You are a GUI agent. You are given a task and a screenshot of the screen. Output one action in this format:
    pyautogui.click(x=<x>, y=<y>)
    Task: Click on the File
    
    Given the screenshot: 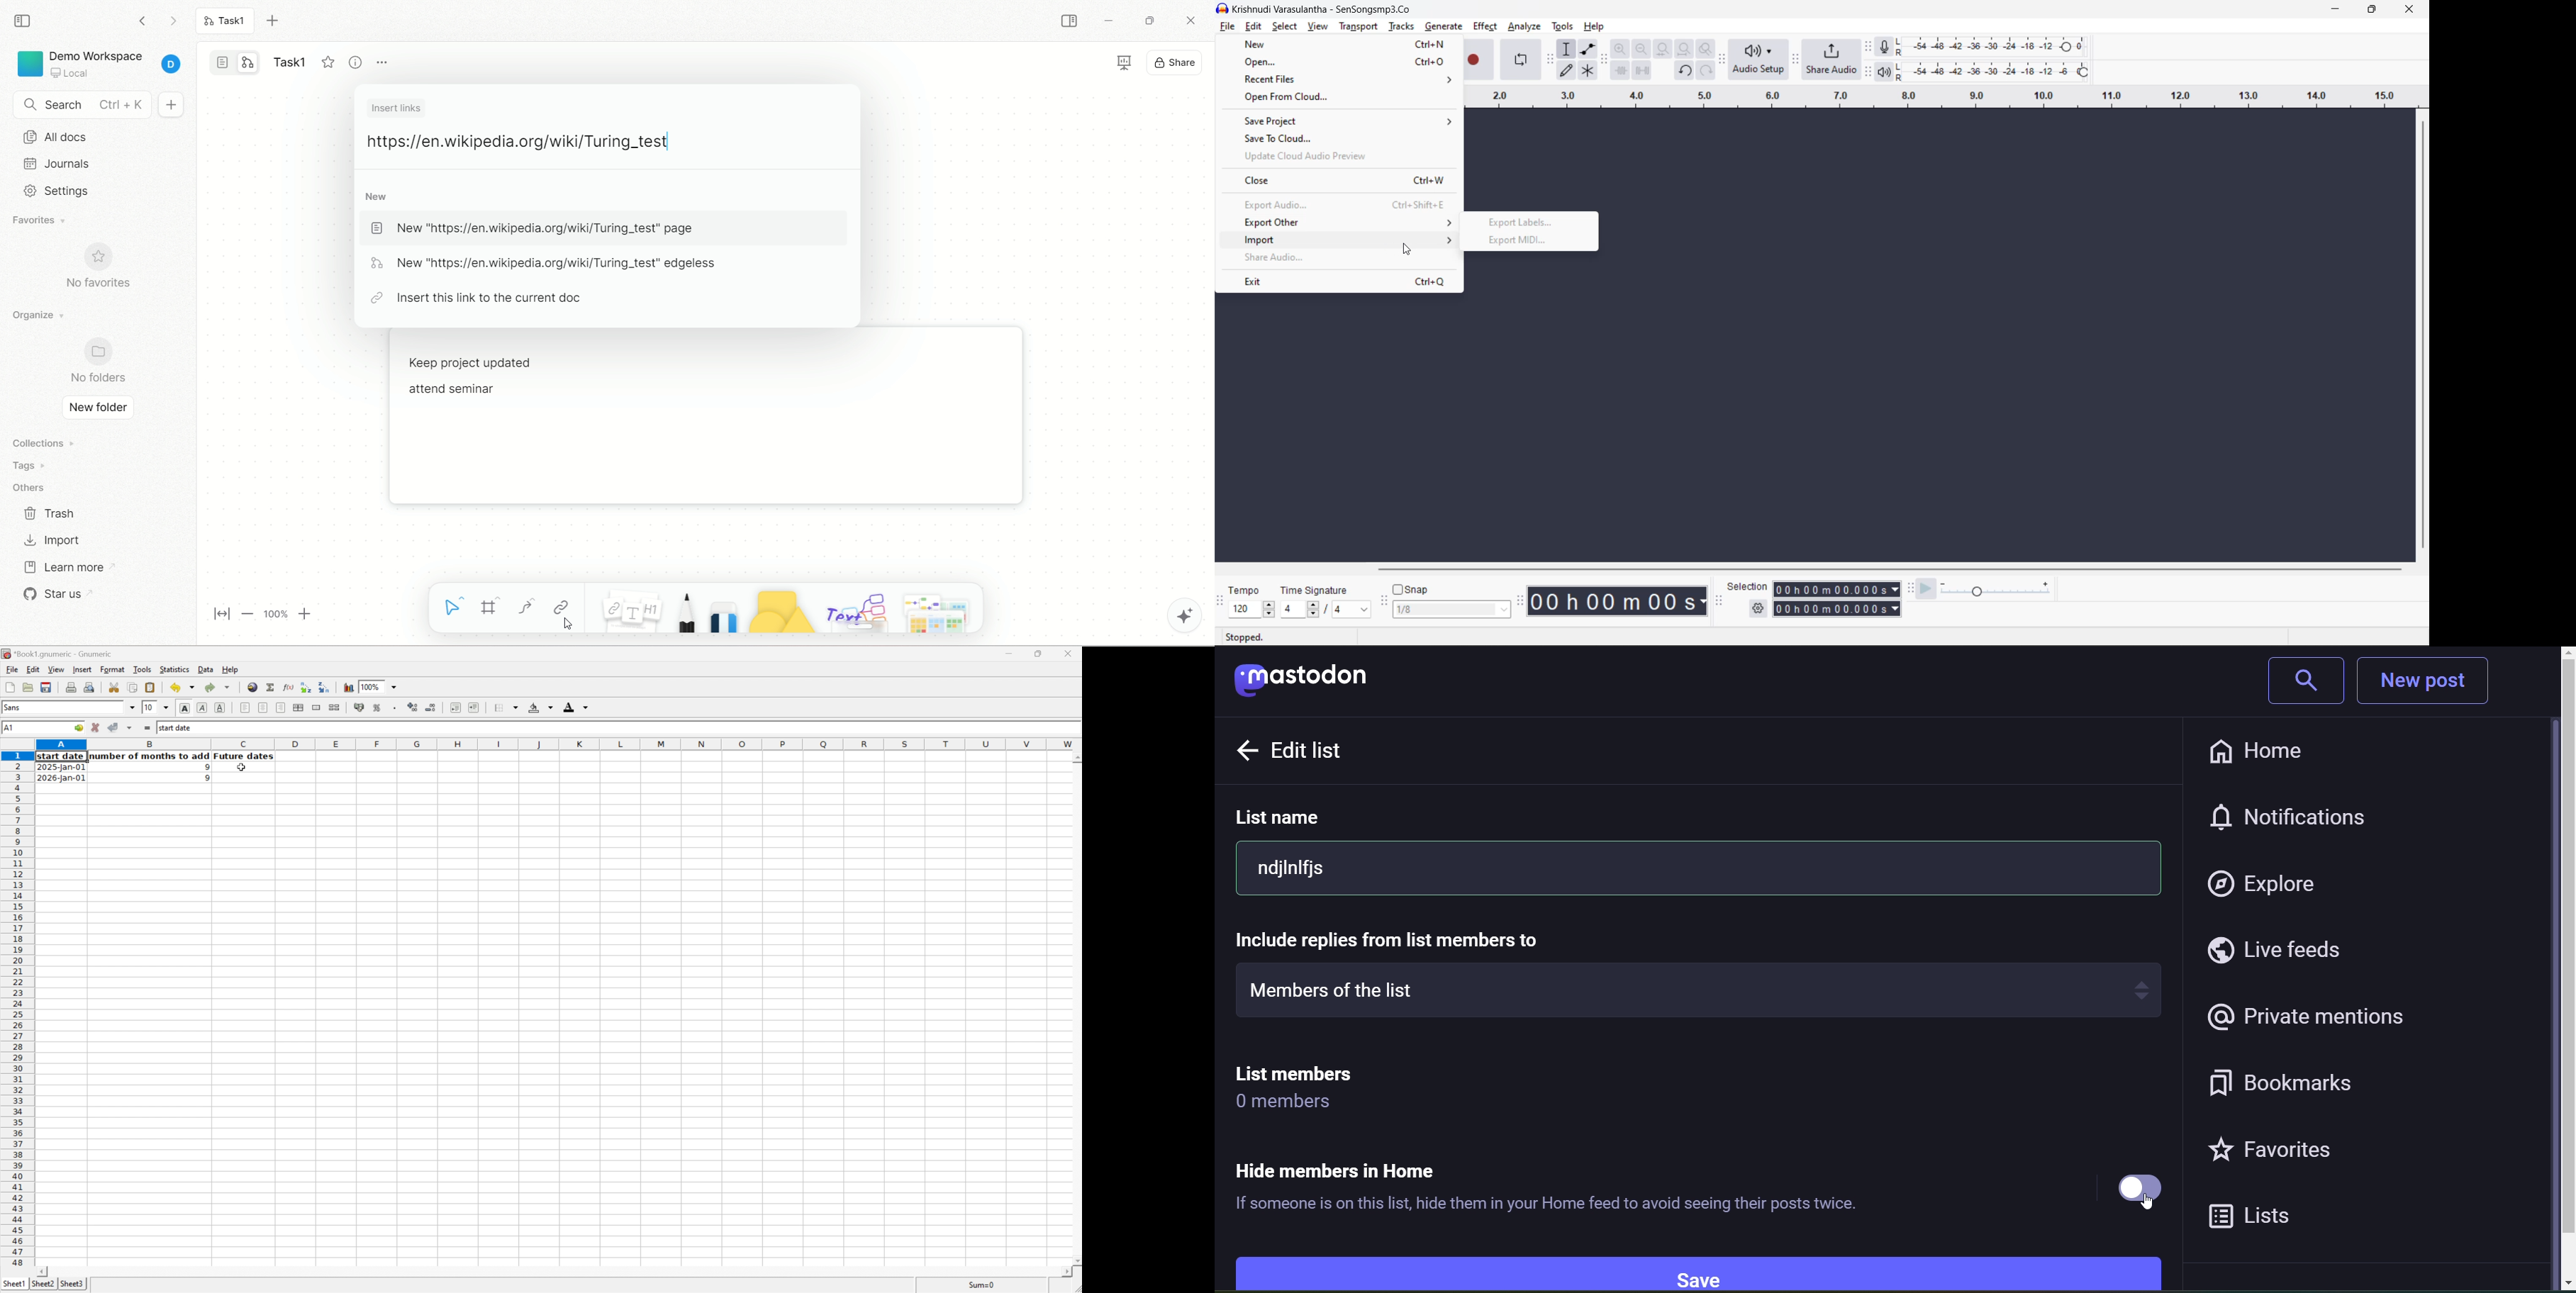 What is the action you would take?
    pyautogui.click(x=12, y=669)
    